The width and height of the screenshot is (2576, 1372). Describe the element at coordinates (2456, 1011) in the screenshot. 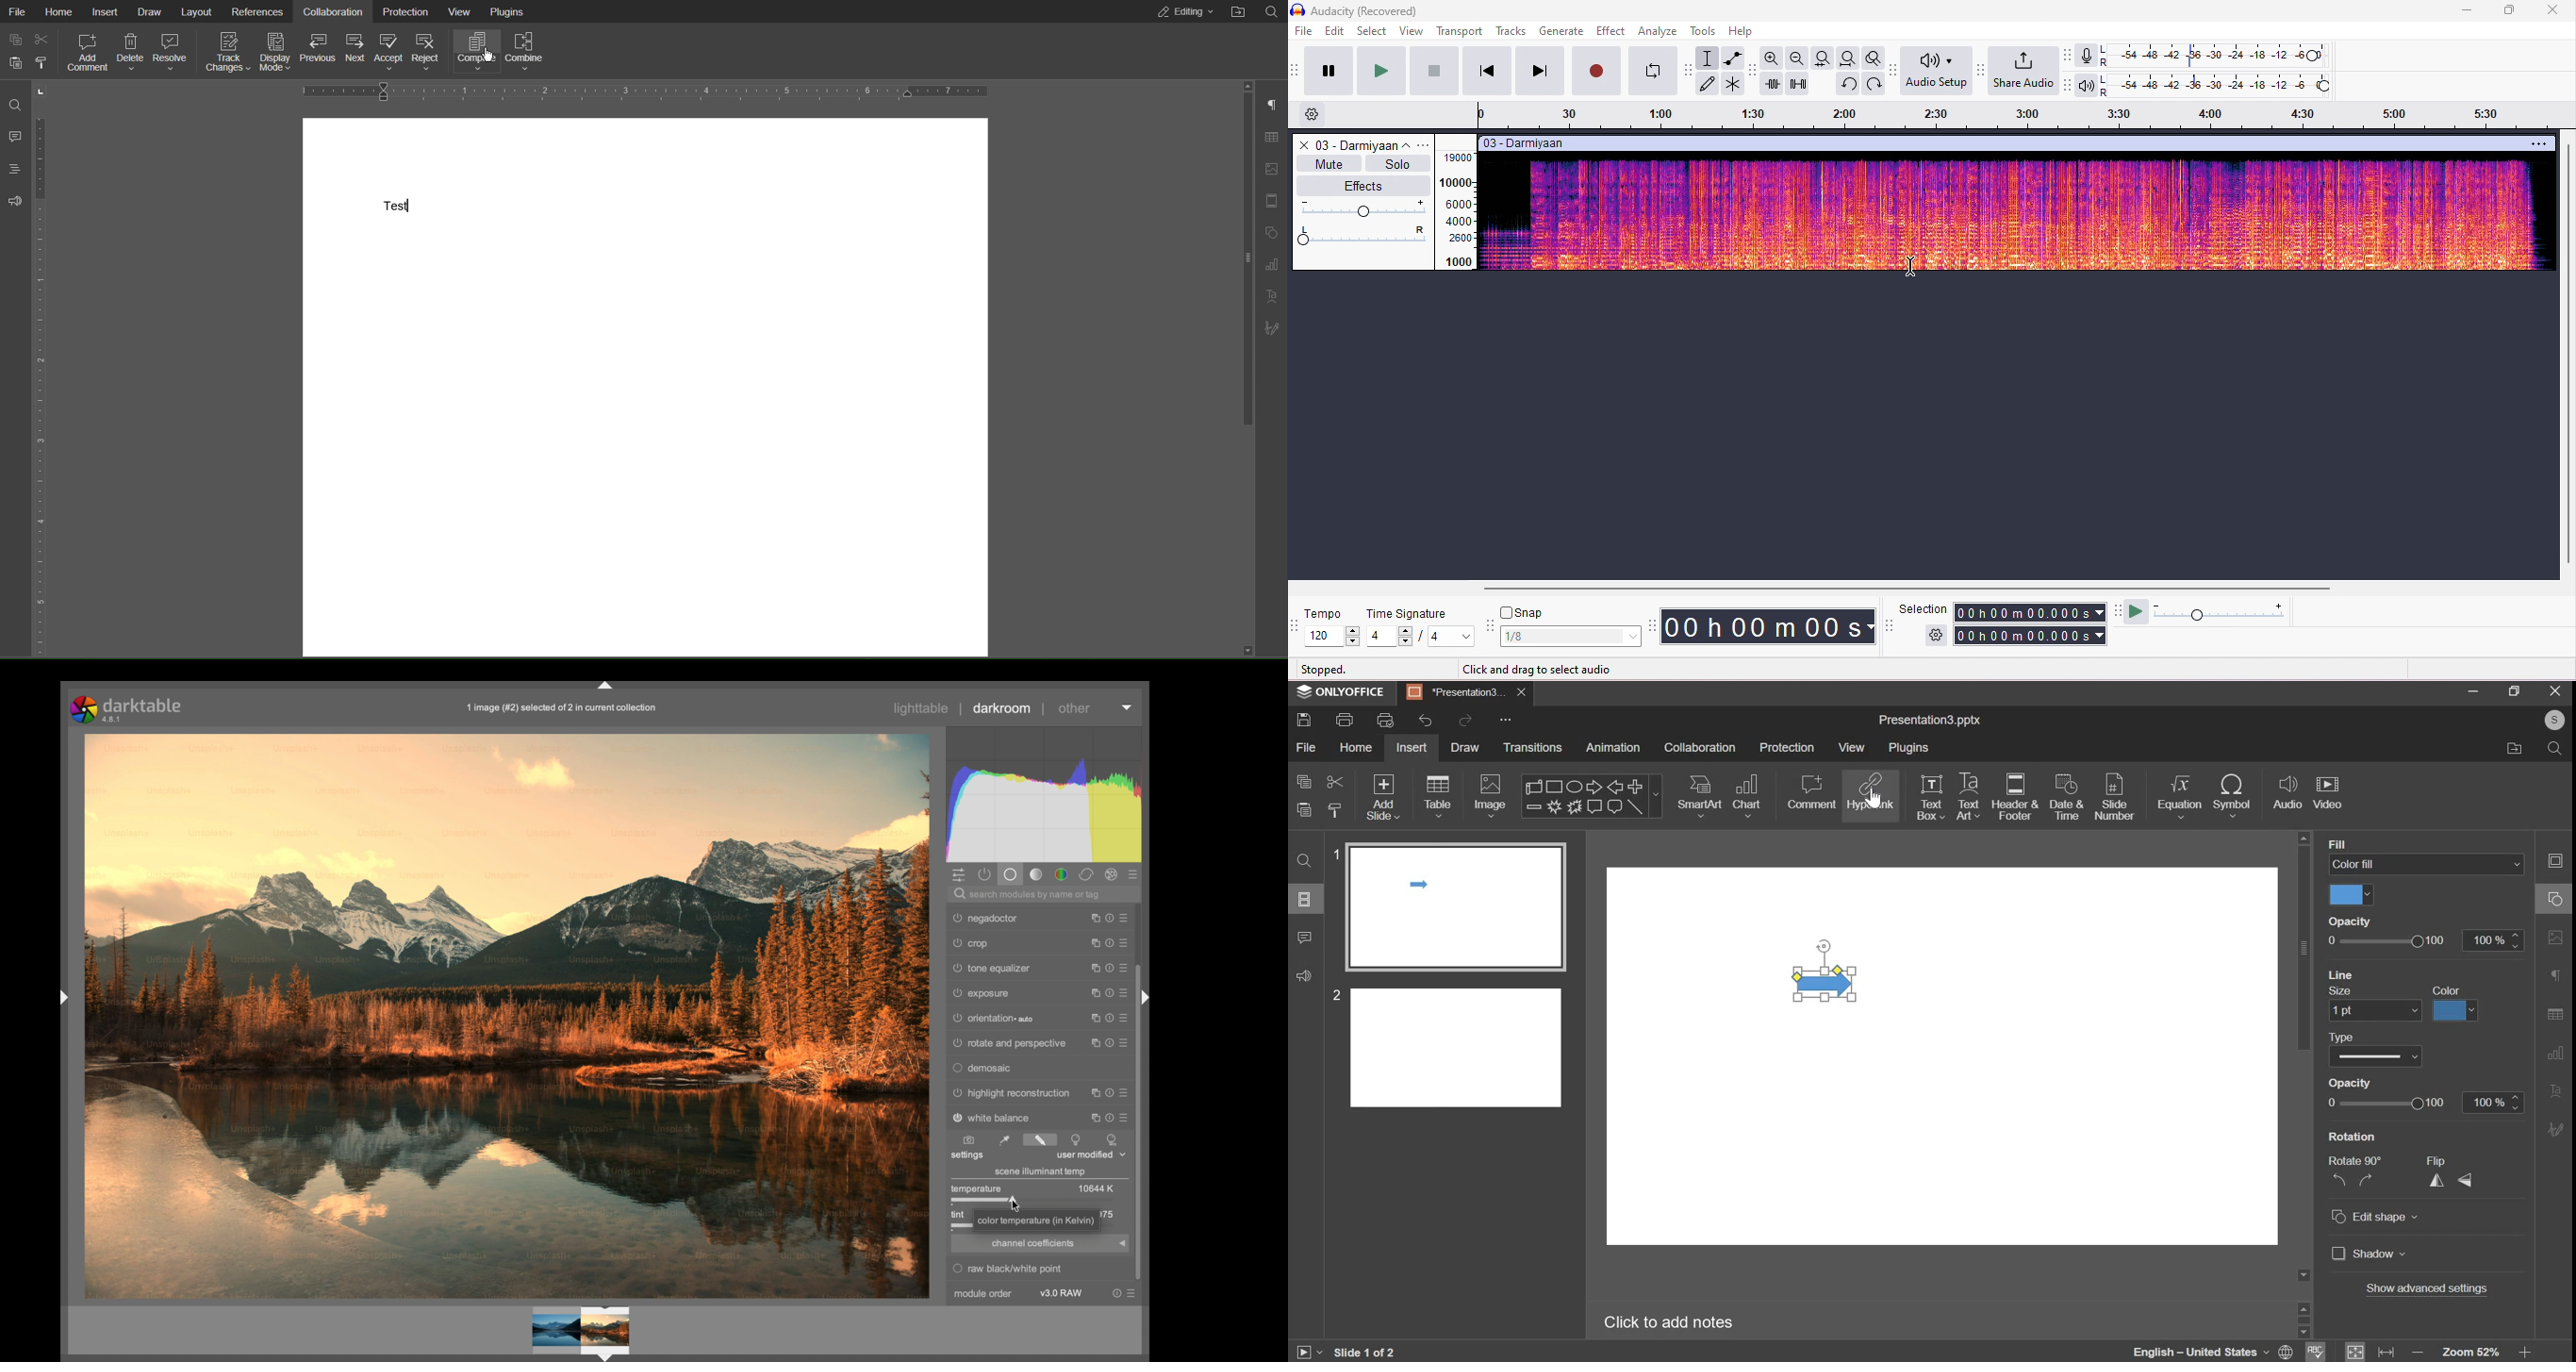

I see `line color` at that location.